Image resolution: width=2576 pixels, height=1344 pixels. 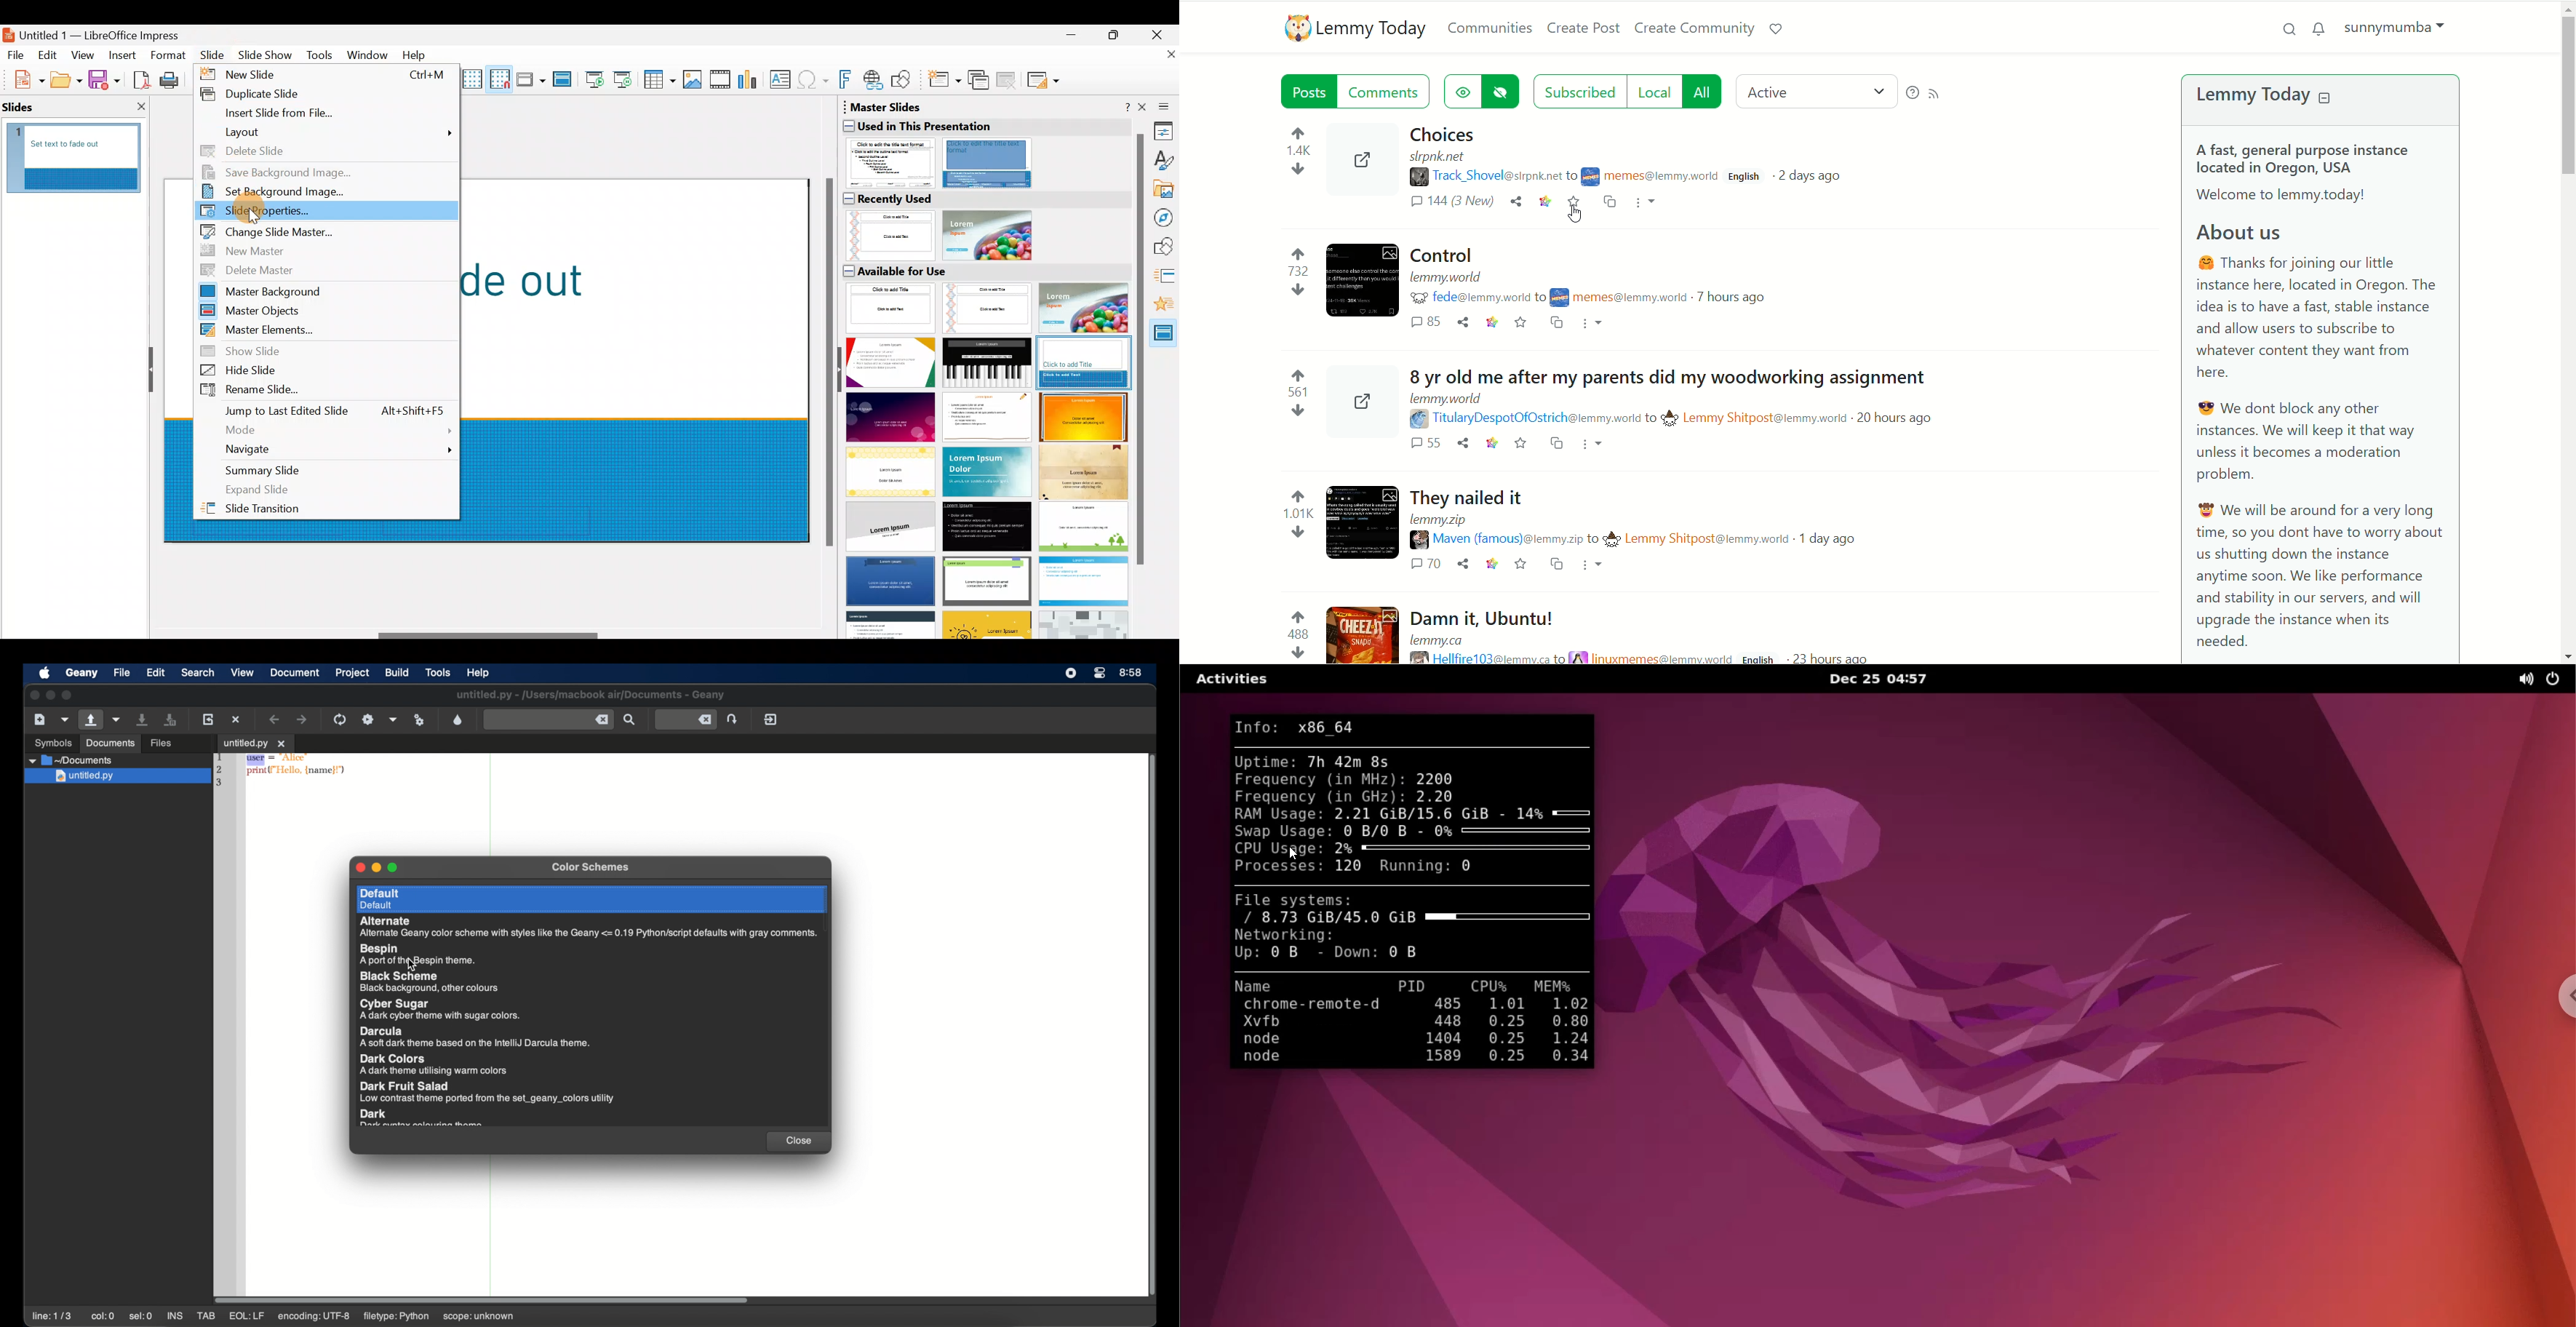 What do you see at coordinates (173, 81) in the screenshot?
I see `Print` at bounding box center [173, 81].